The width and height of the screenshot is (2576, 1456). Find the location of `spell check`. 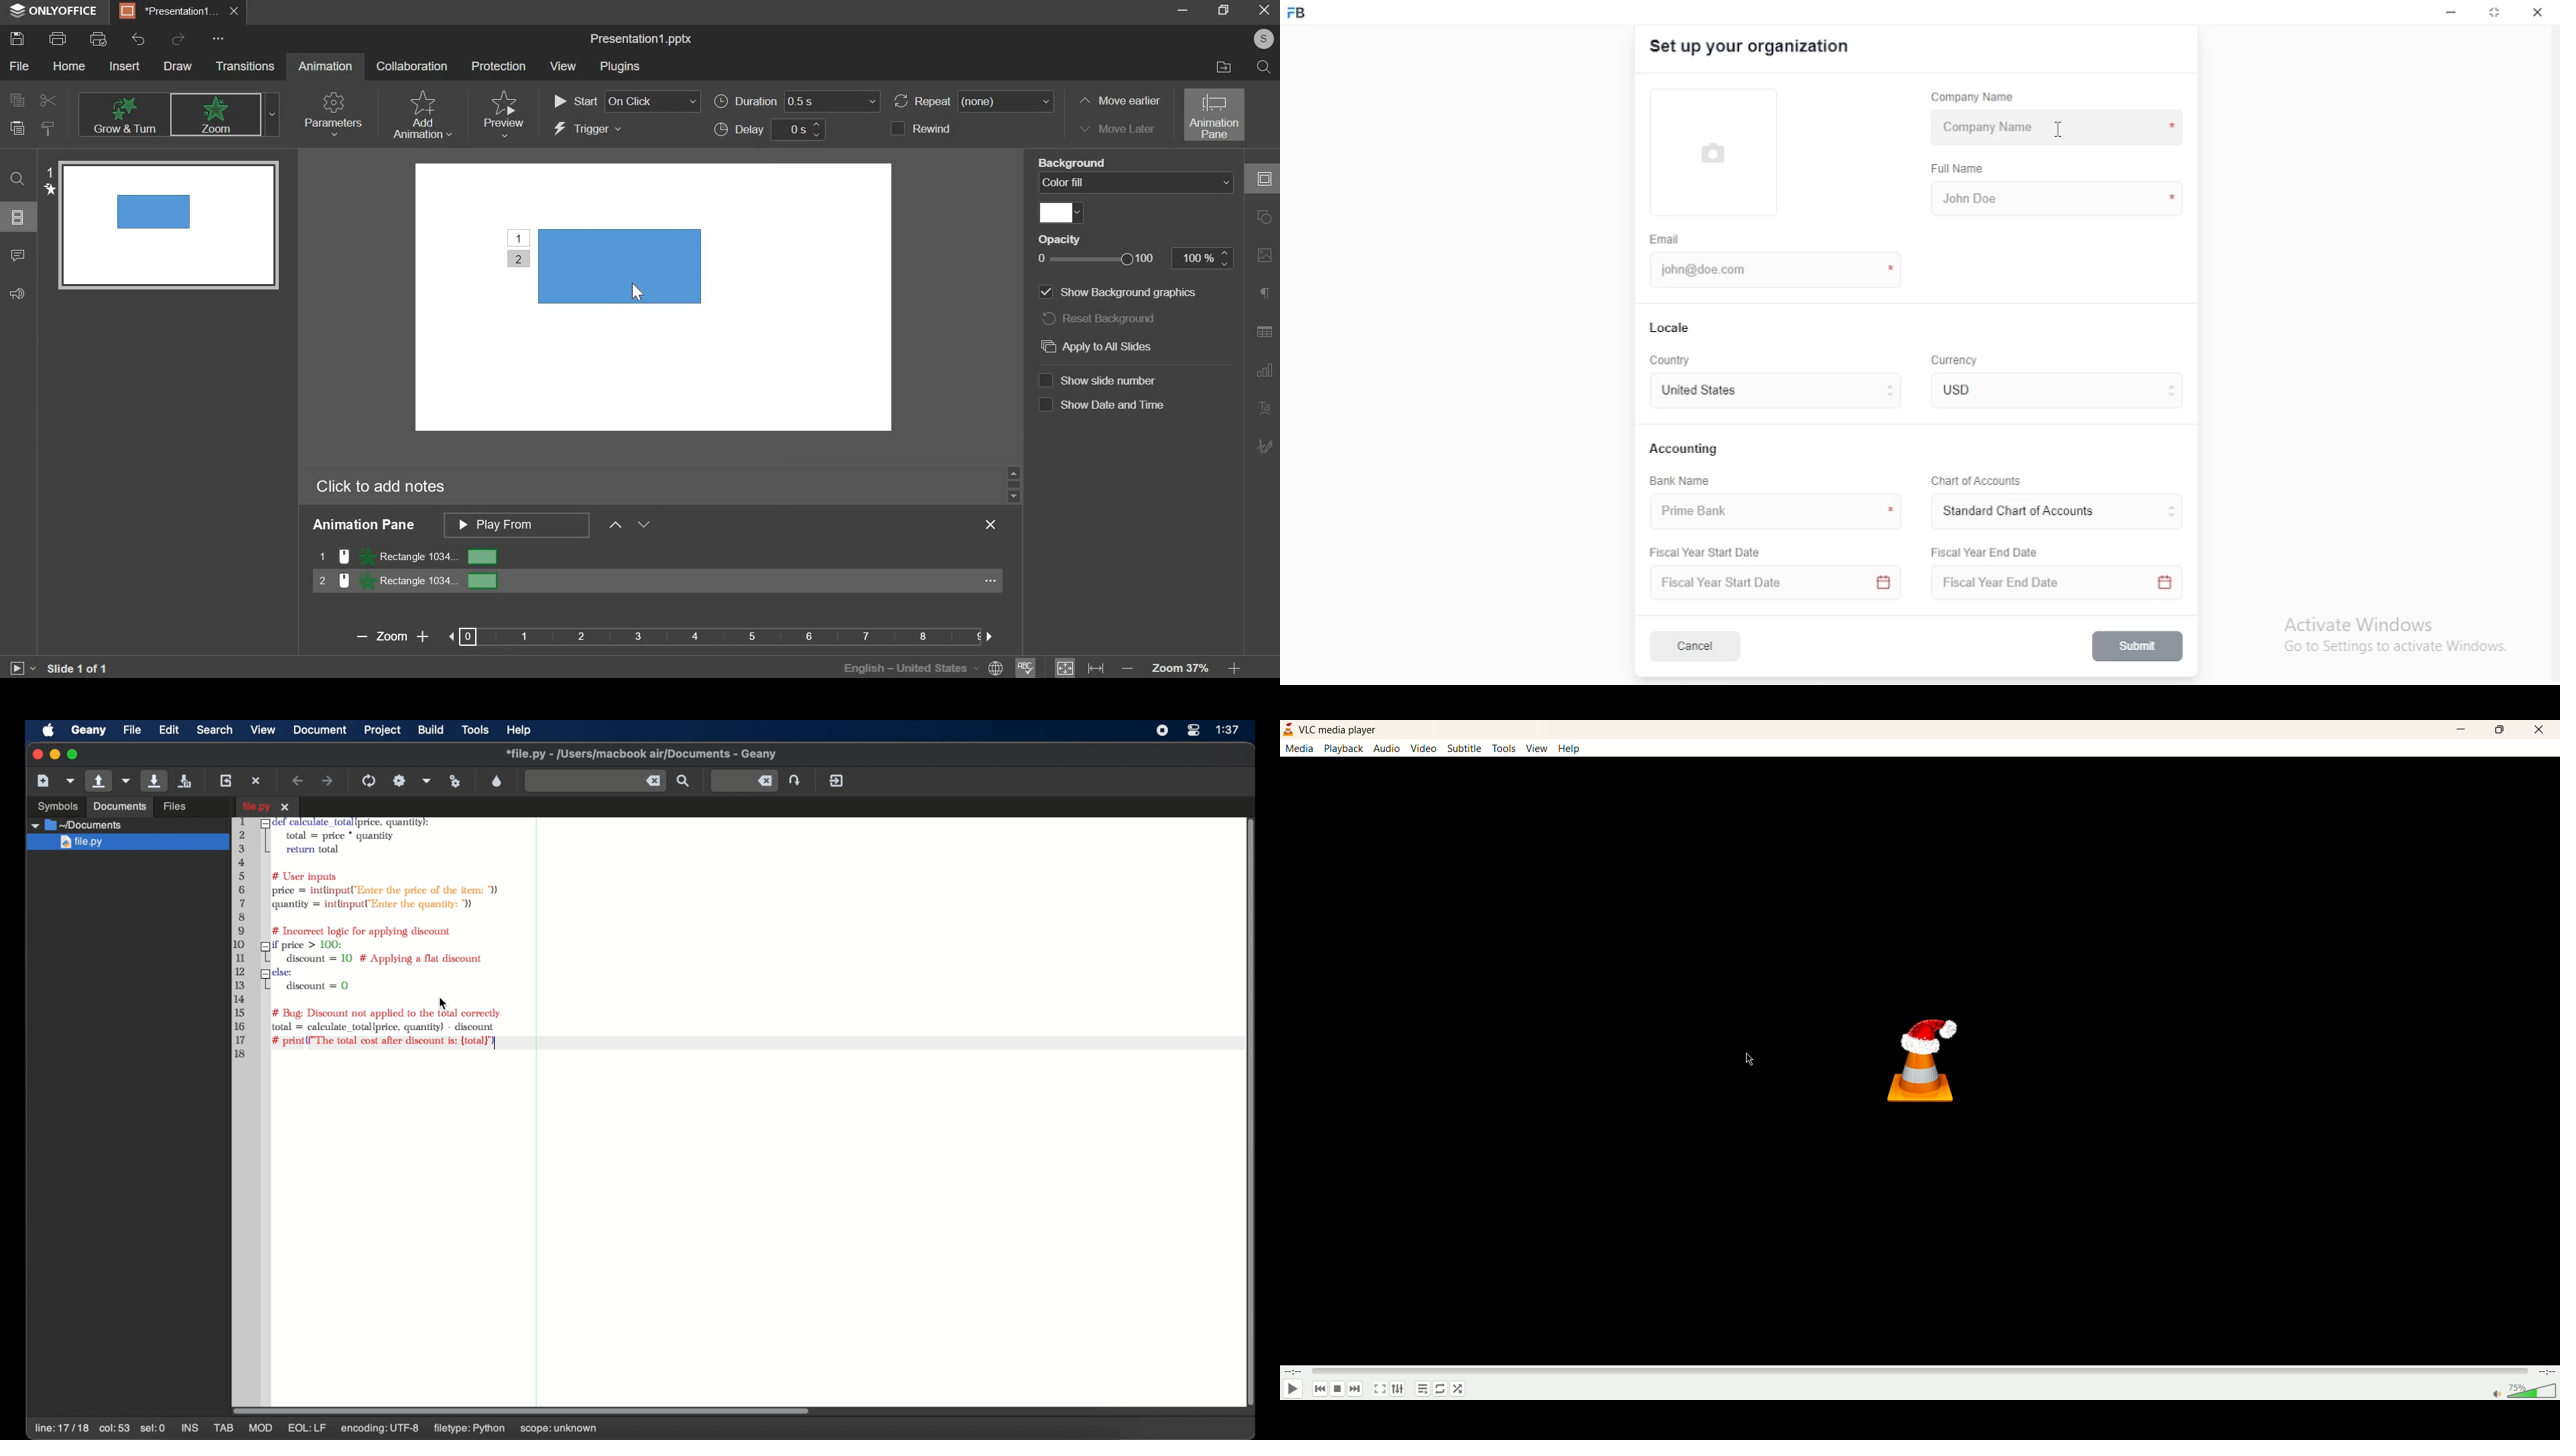

spell check is located at coordinates (1030, 665).